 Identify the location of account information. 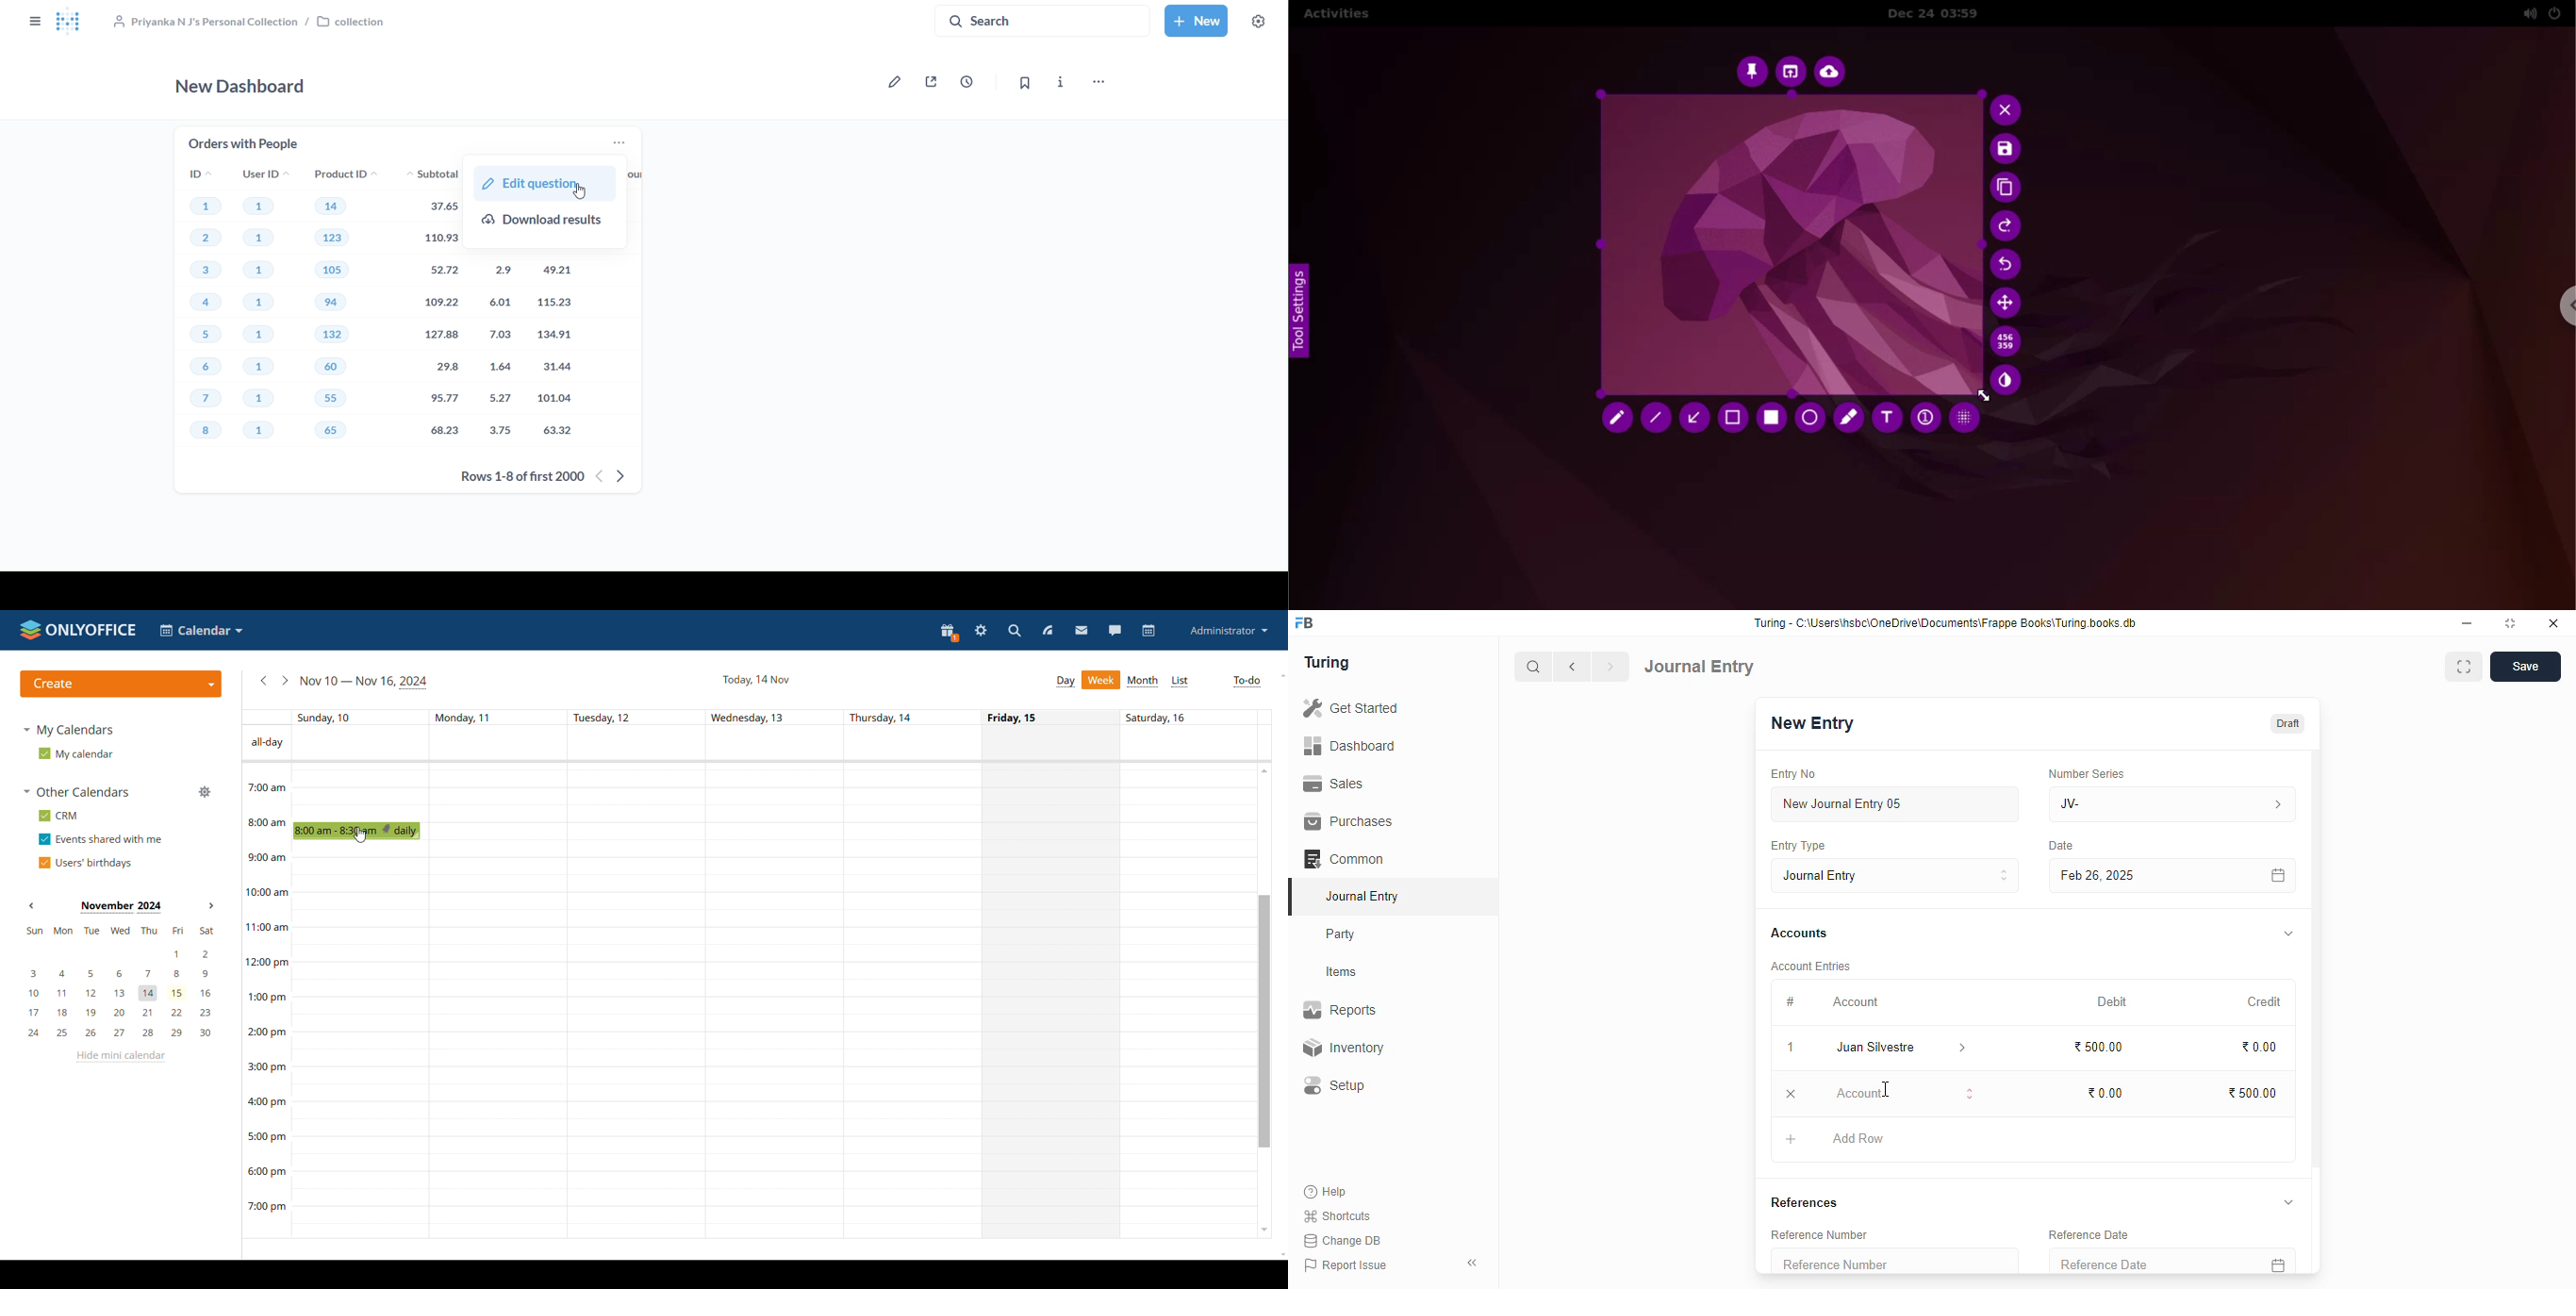
(1963, 1049).